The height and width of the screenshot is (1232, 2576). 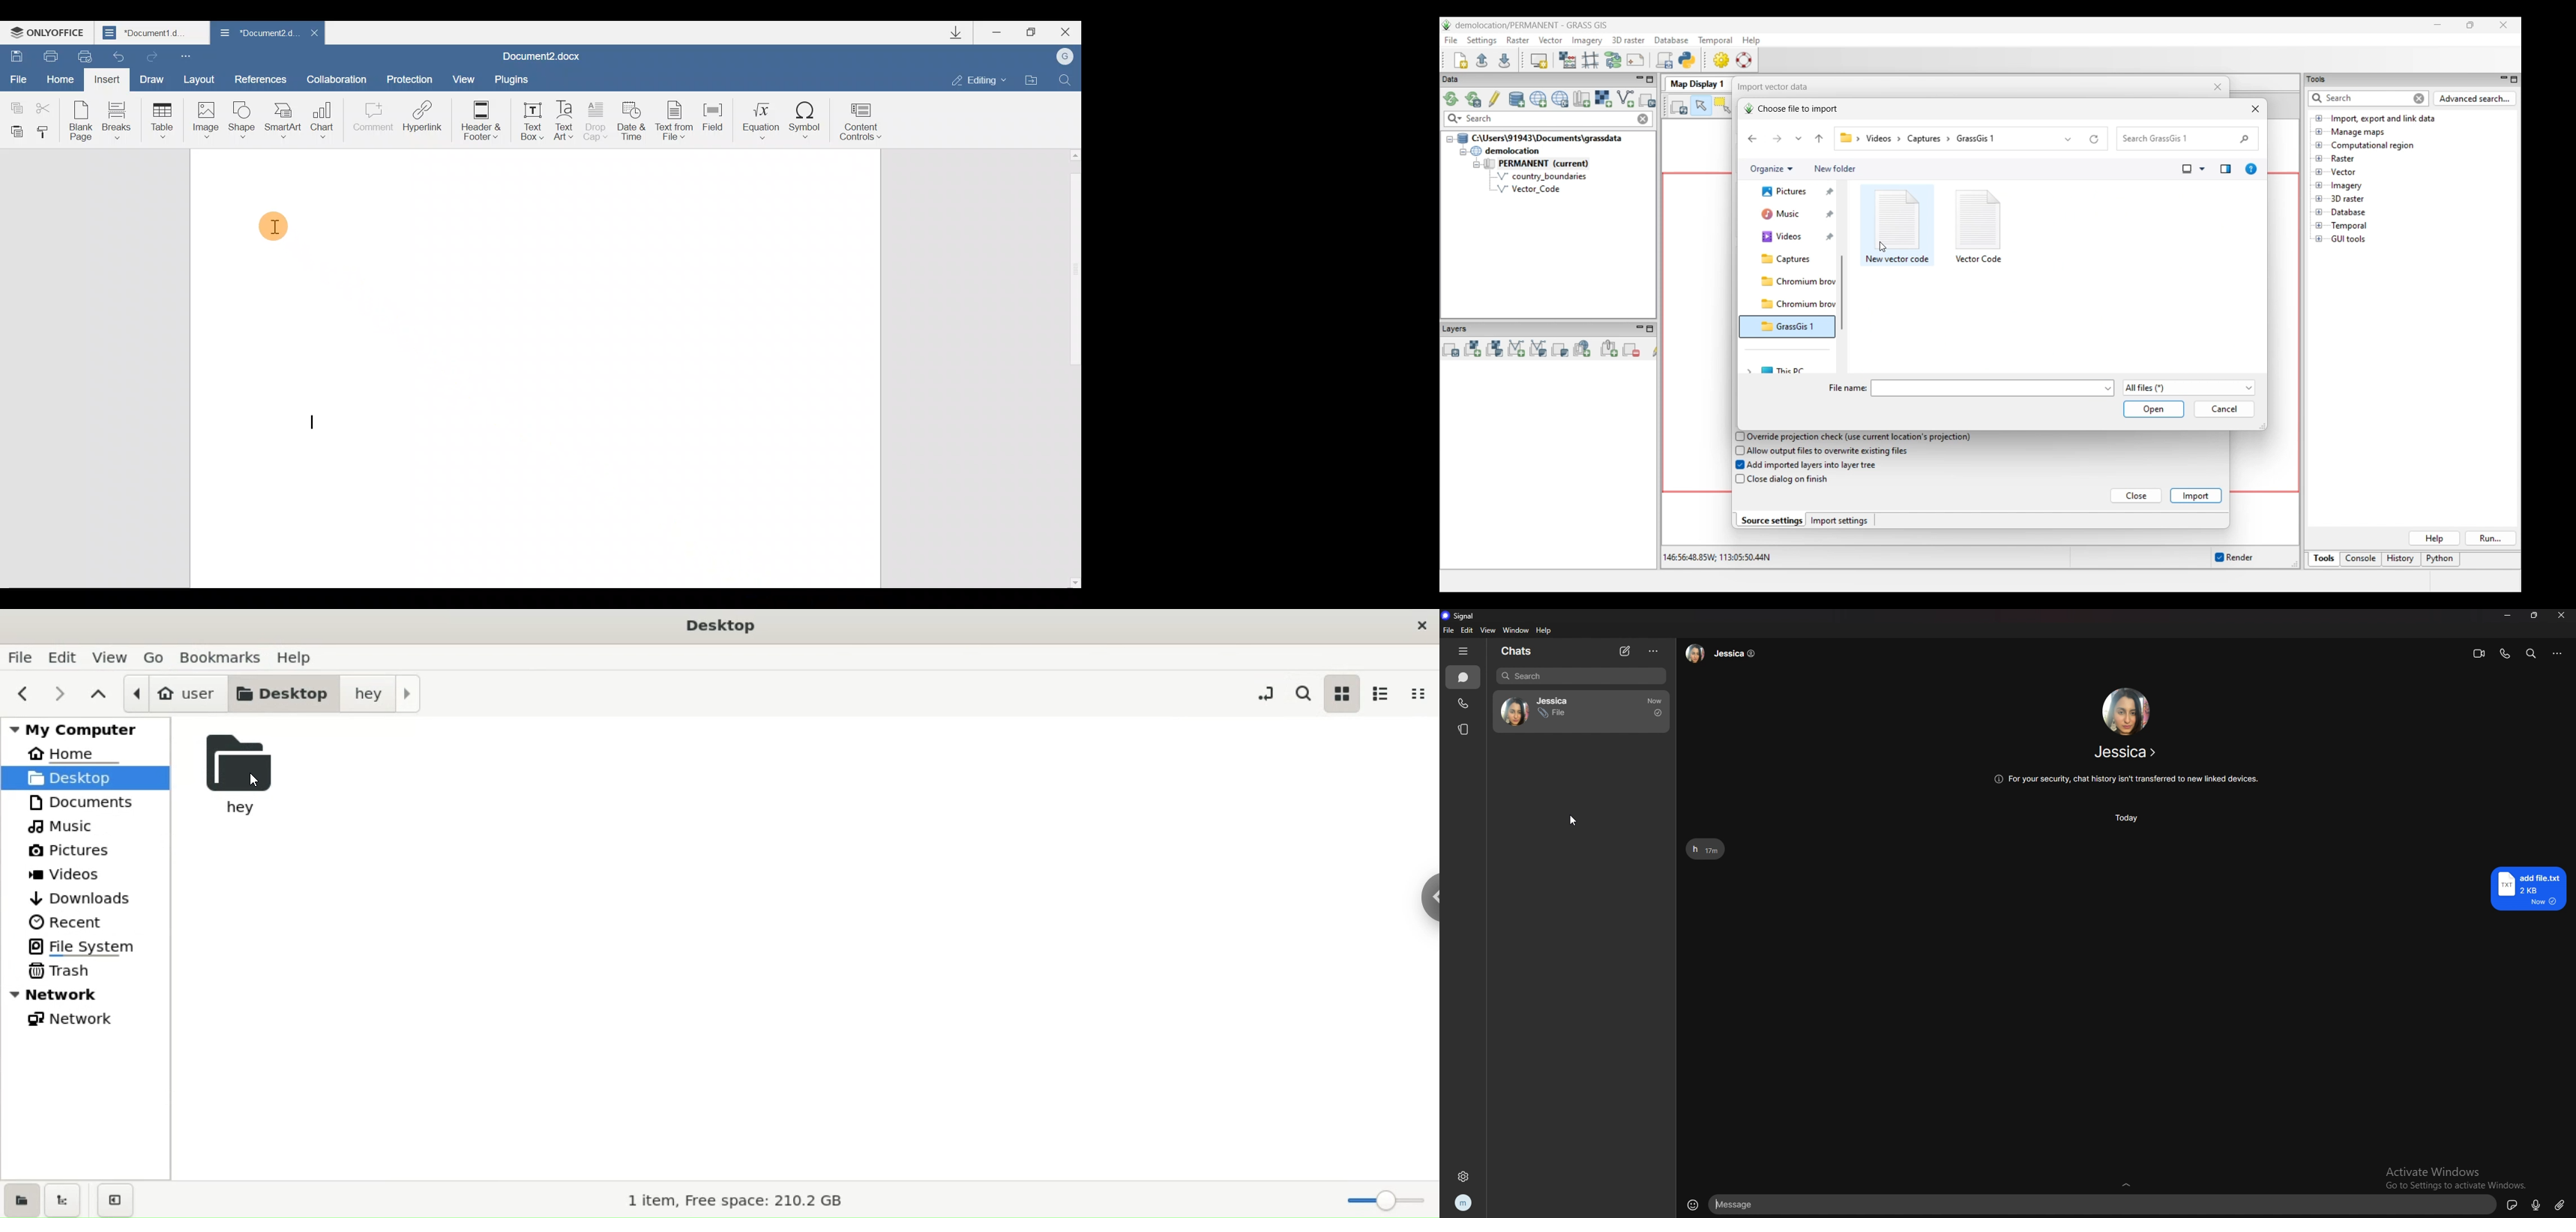 What do you see at coordinates (205, 81) in the screenshot?
I see `Layout` at bounding box center [205, 81].